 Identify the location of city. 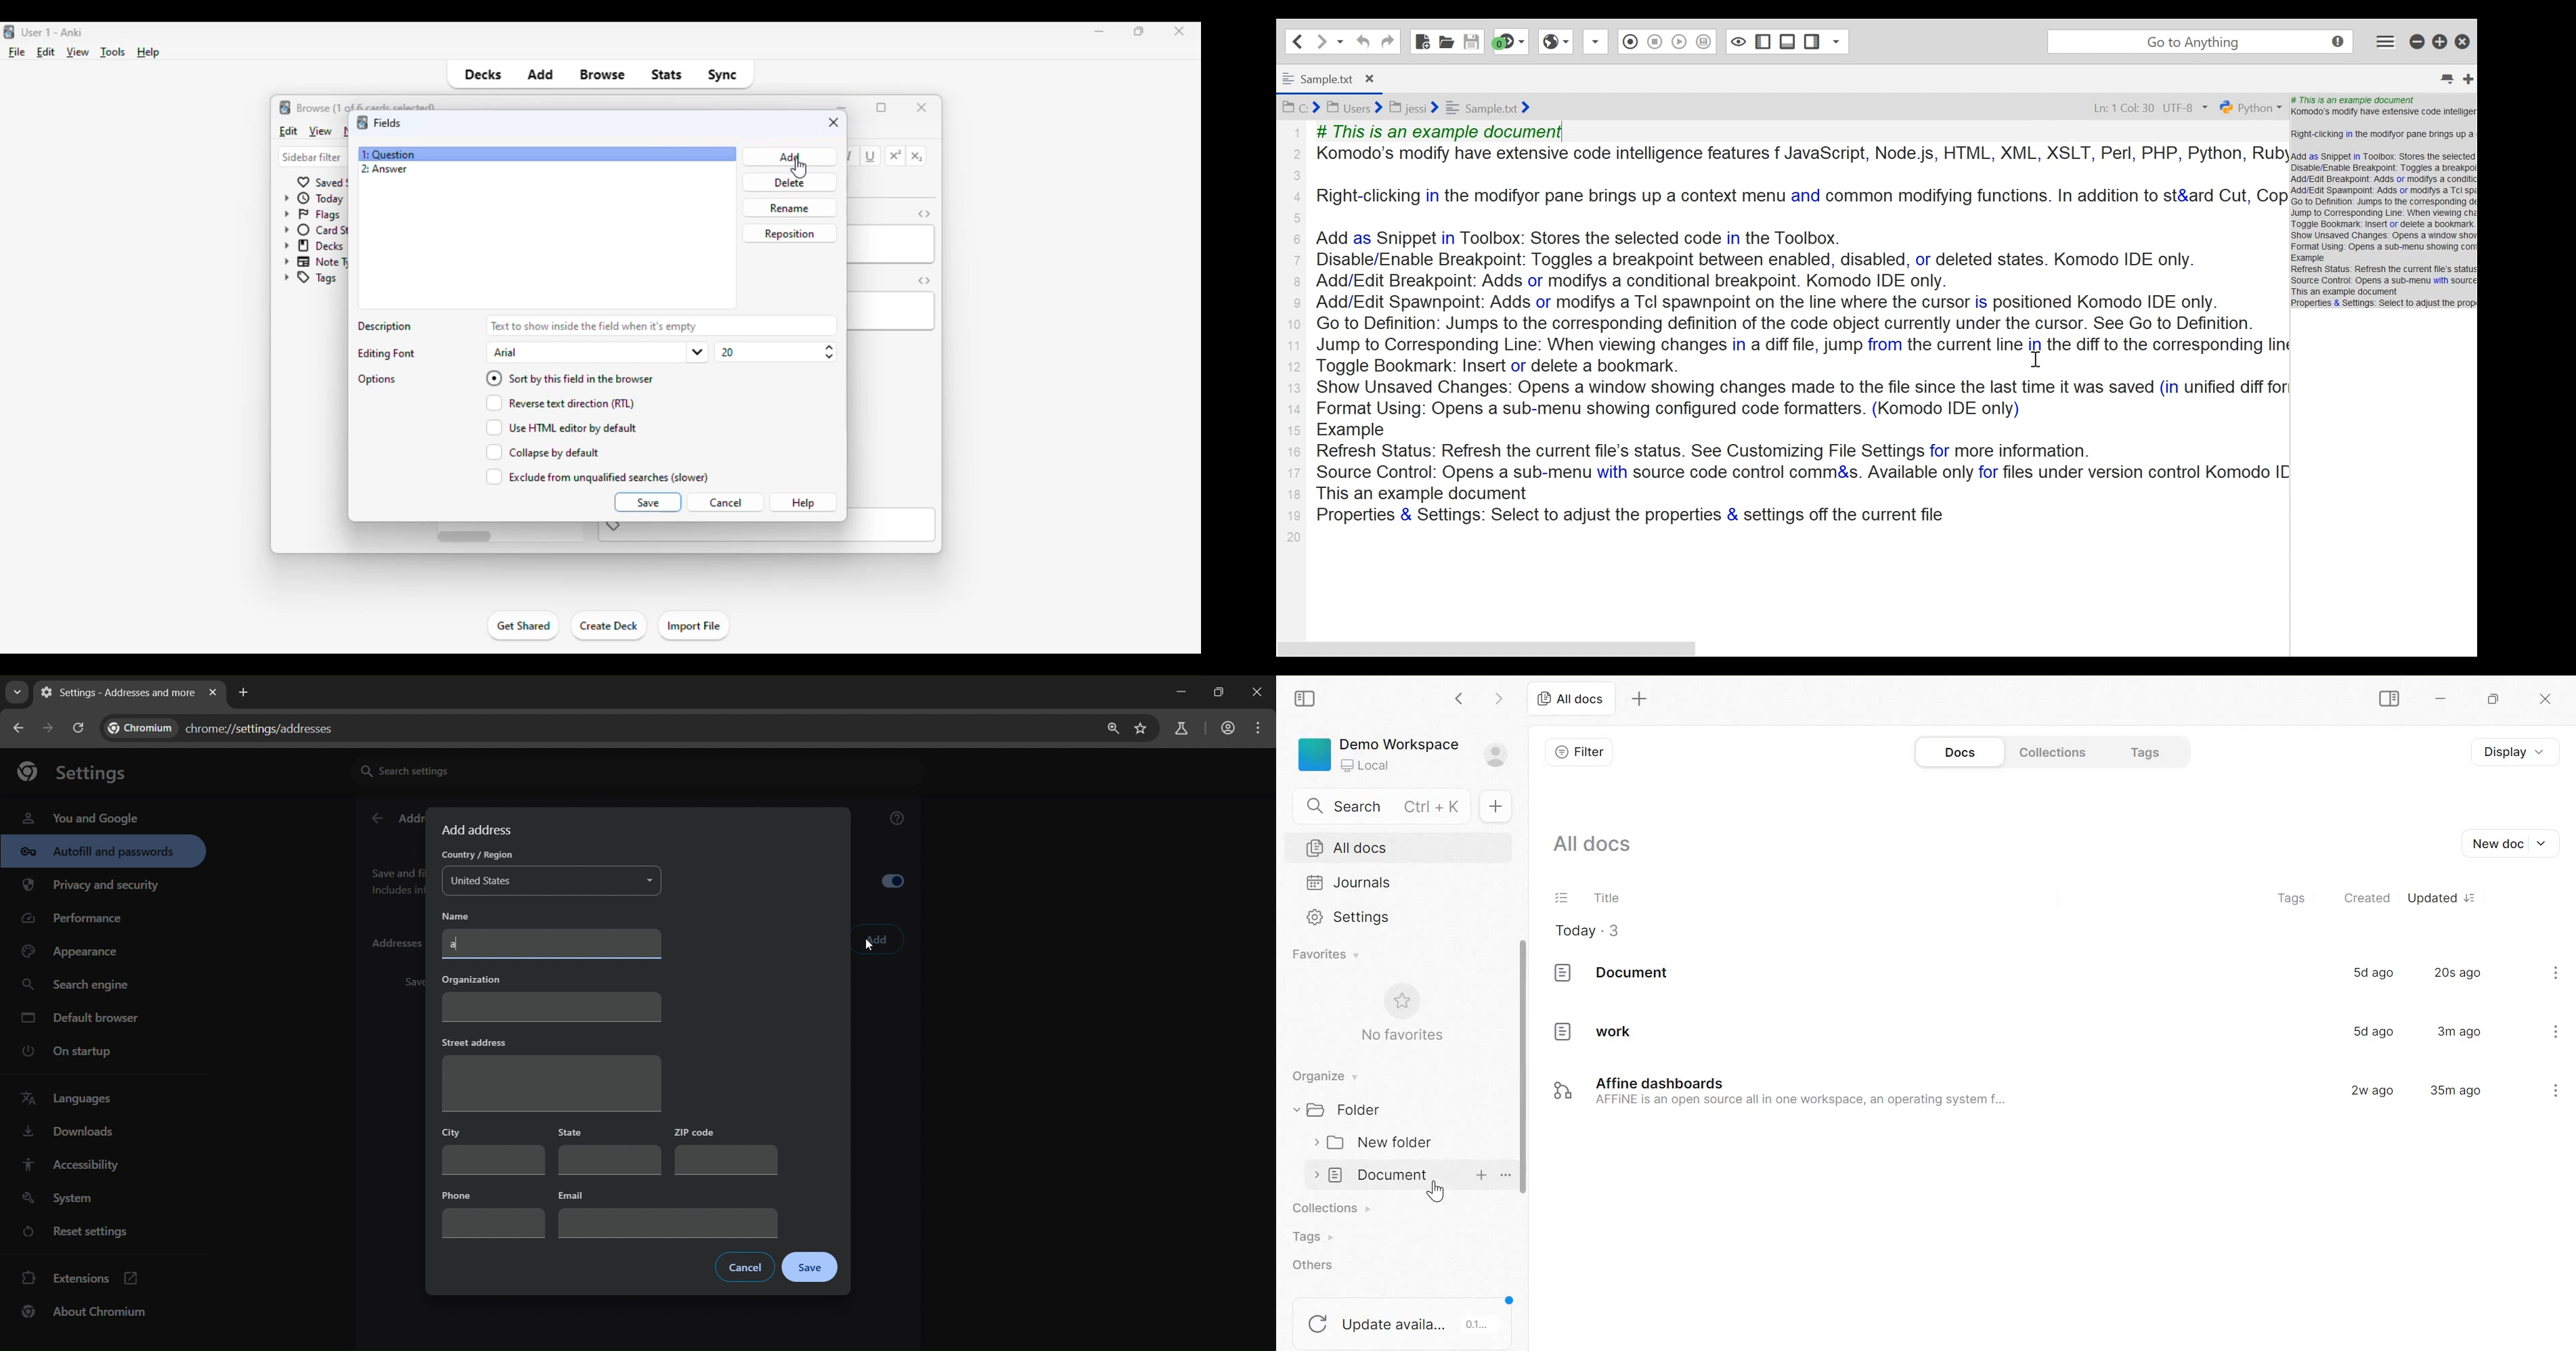
(494, 1150).